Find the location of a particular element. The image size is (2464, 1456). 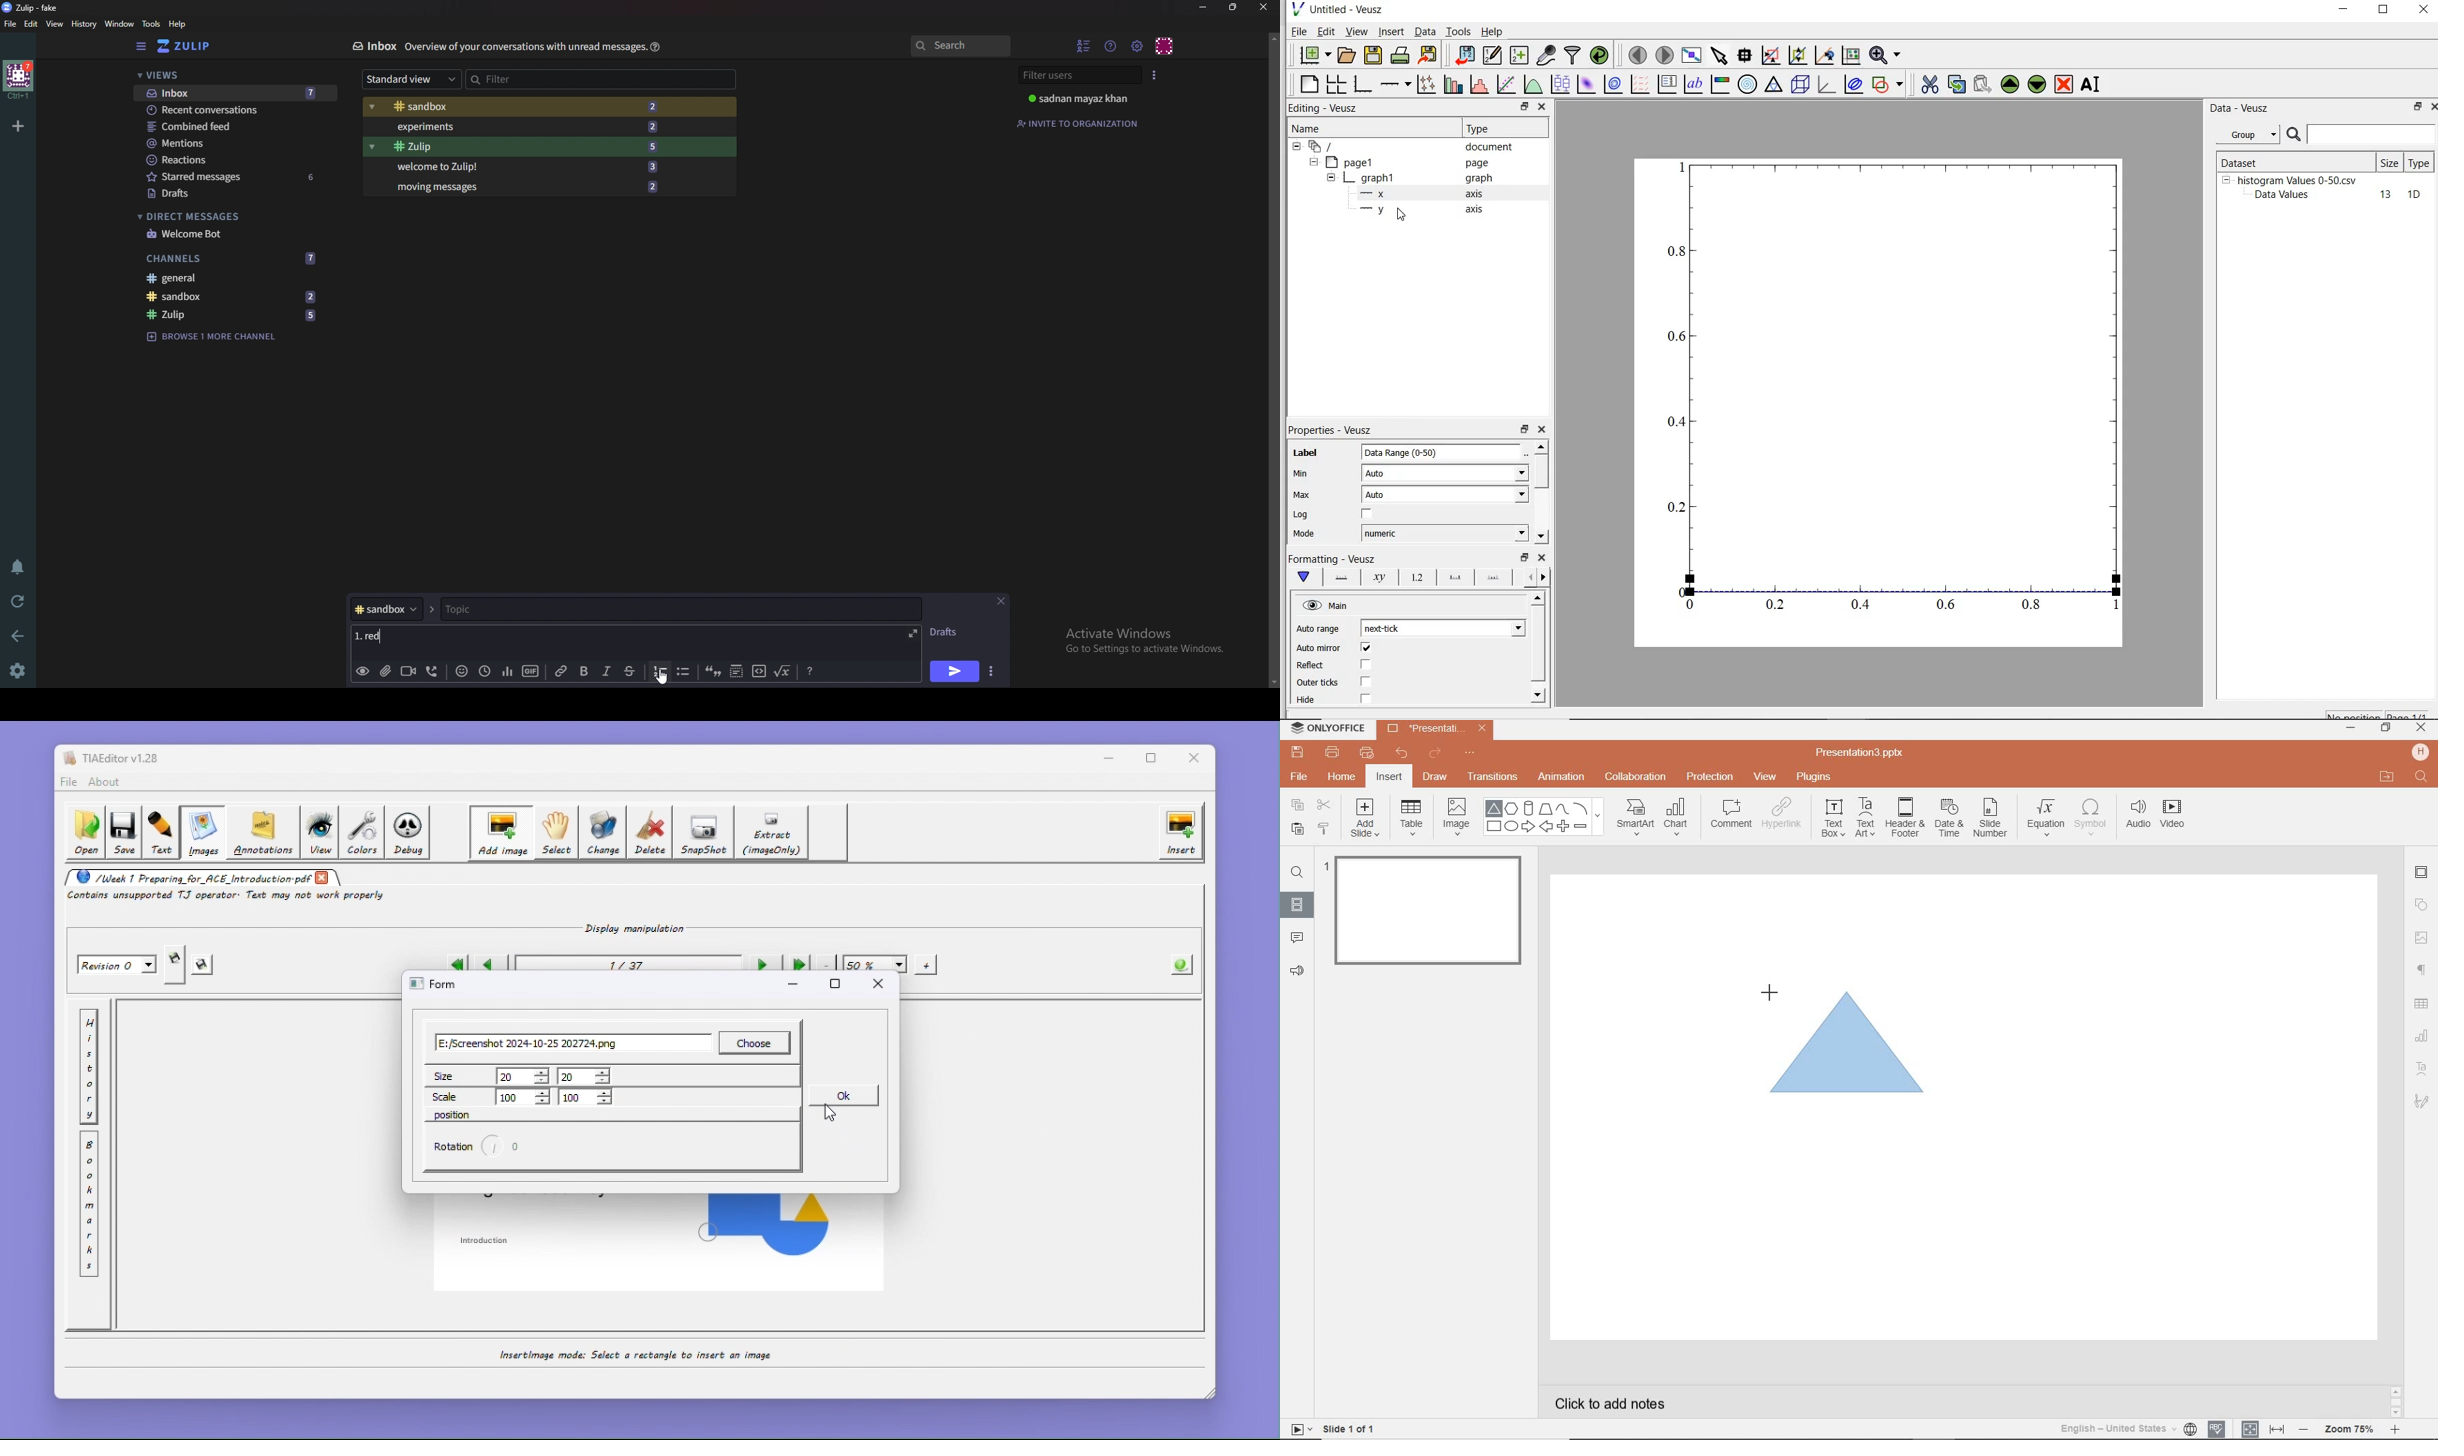

SLIDE 1 OF 1 is located at coordinates (1352, 1428).